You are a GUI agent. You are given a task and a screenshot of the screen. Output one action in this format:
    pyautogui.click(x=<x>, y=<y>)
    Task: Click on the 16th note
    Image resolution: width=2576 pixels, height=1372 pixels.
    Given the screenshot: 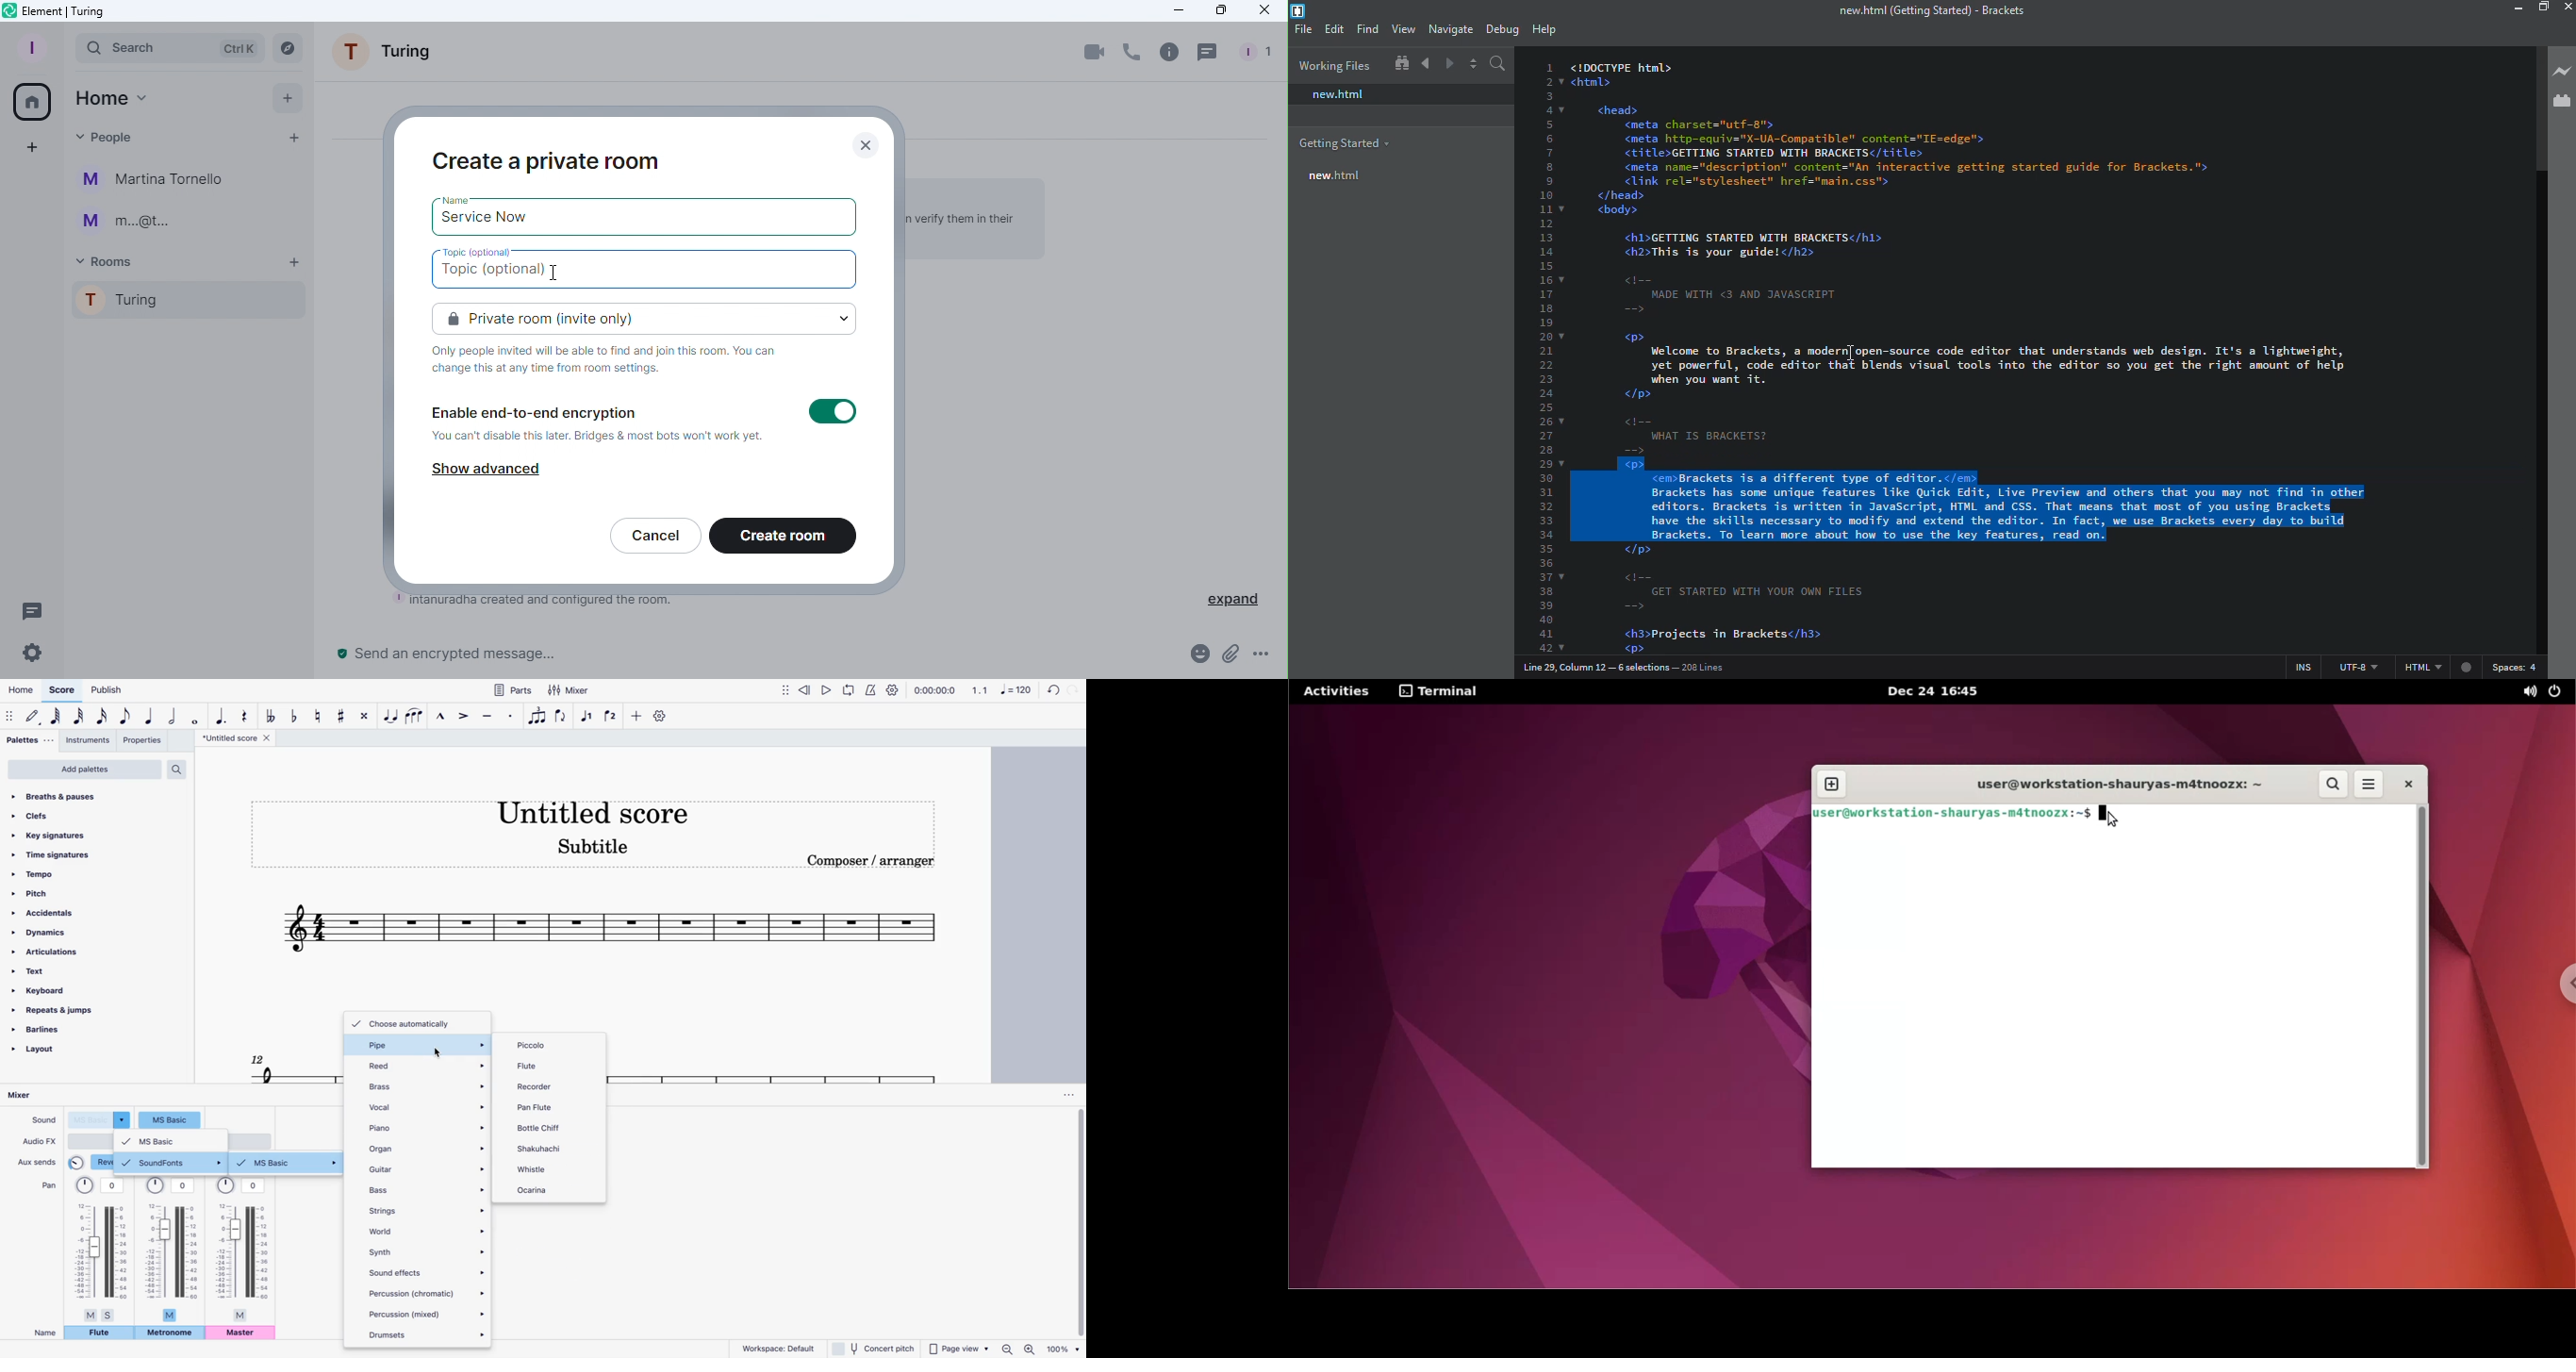 What is the action you would take?
    pyautogui.click(x=103, y=718)
    